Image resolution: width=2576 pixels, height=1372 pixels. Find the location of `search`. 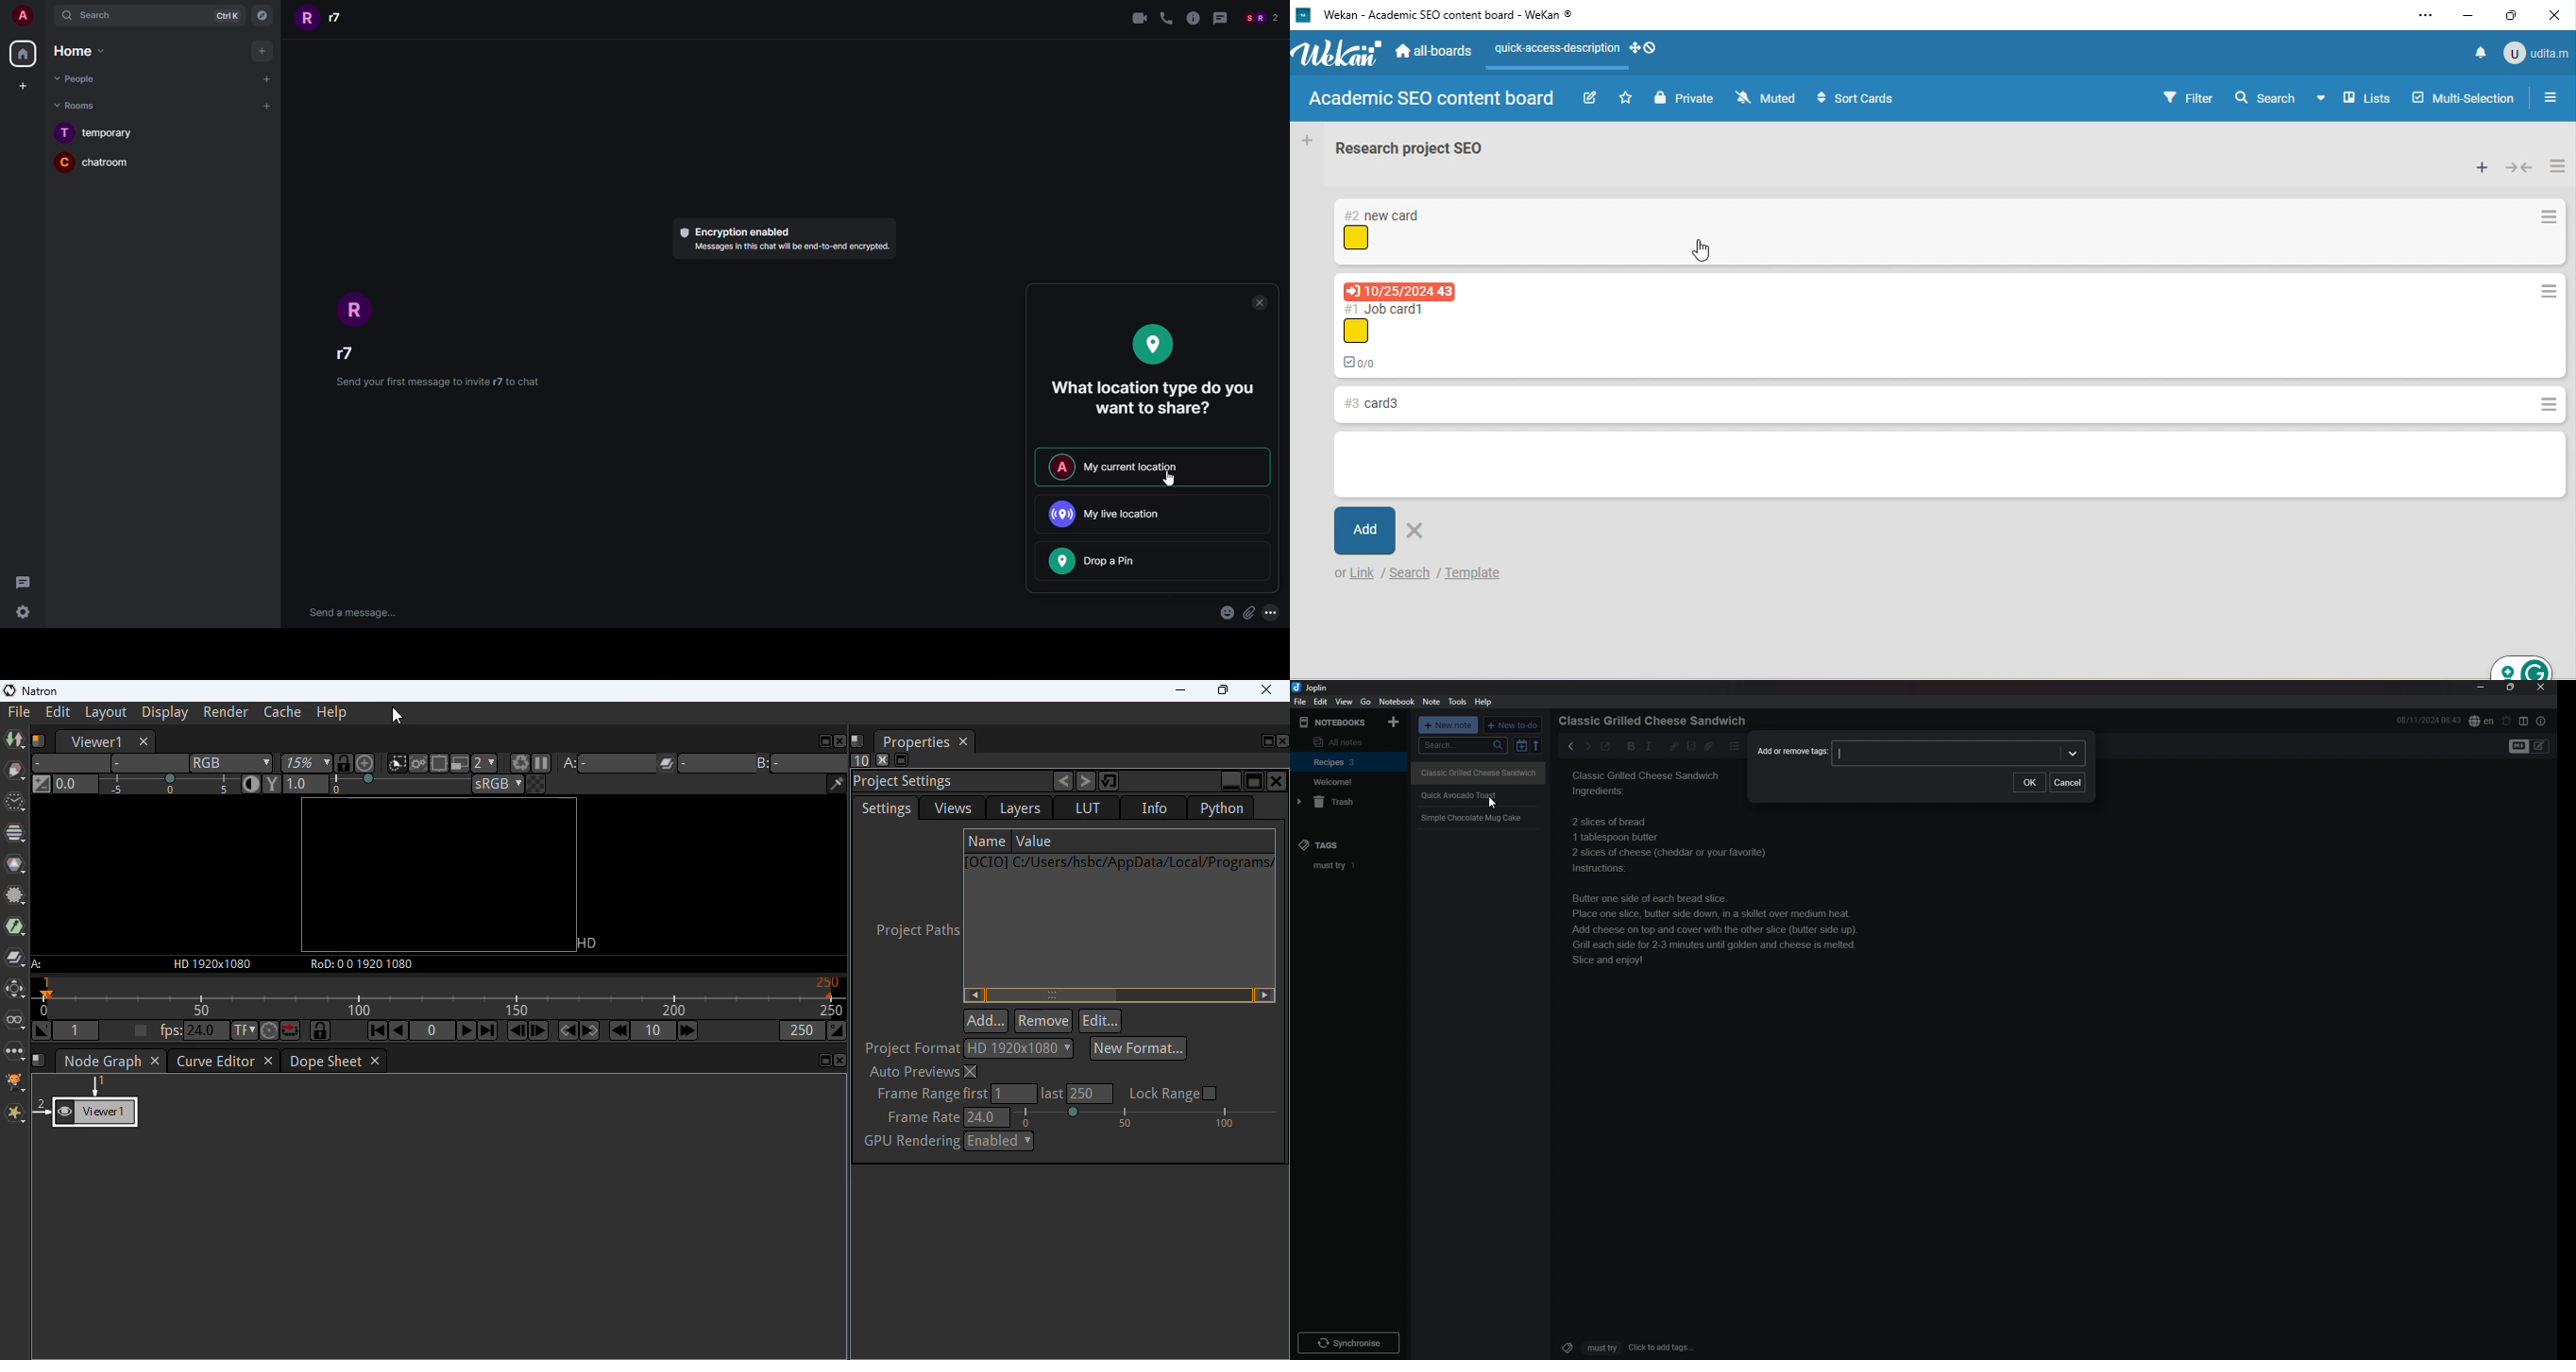

search is located at coordinates (1463, 746).